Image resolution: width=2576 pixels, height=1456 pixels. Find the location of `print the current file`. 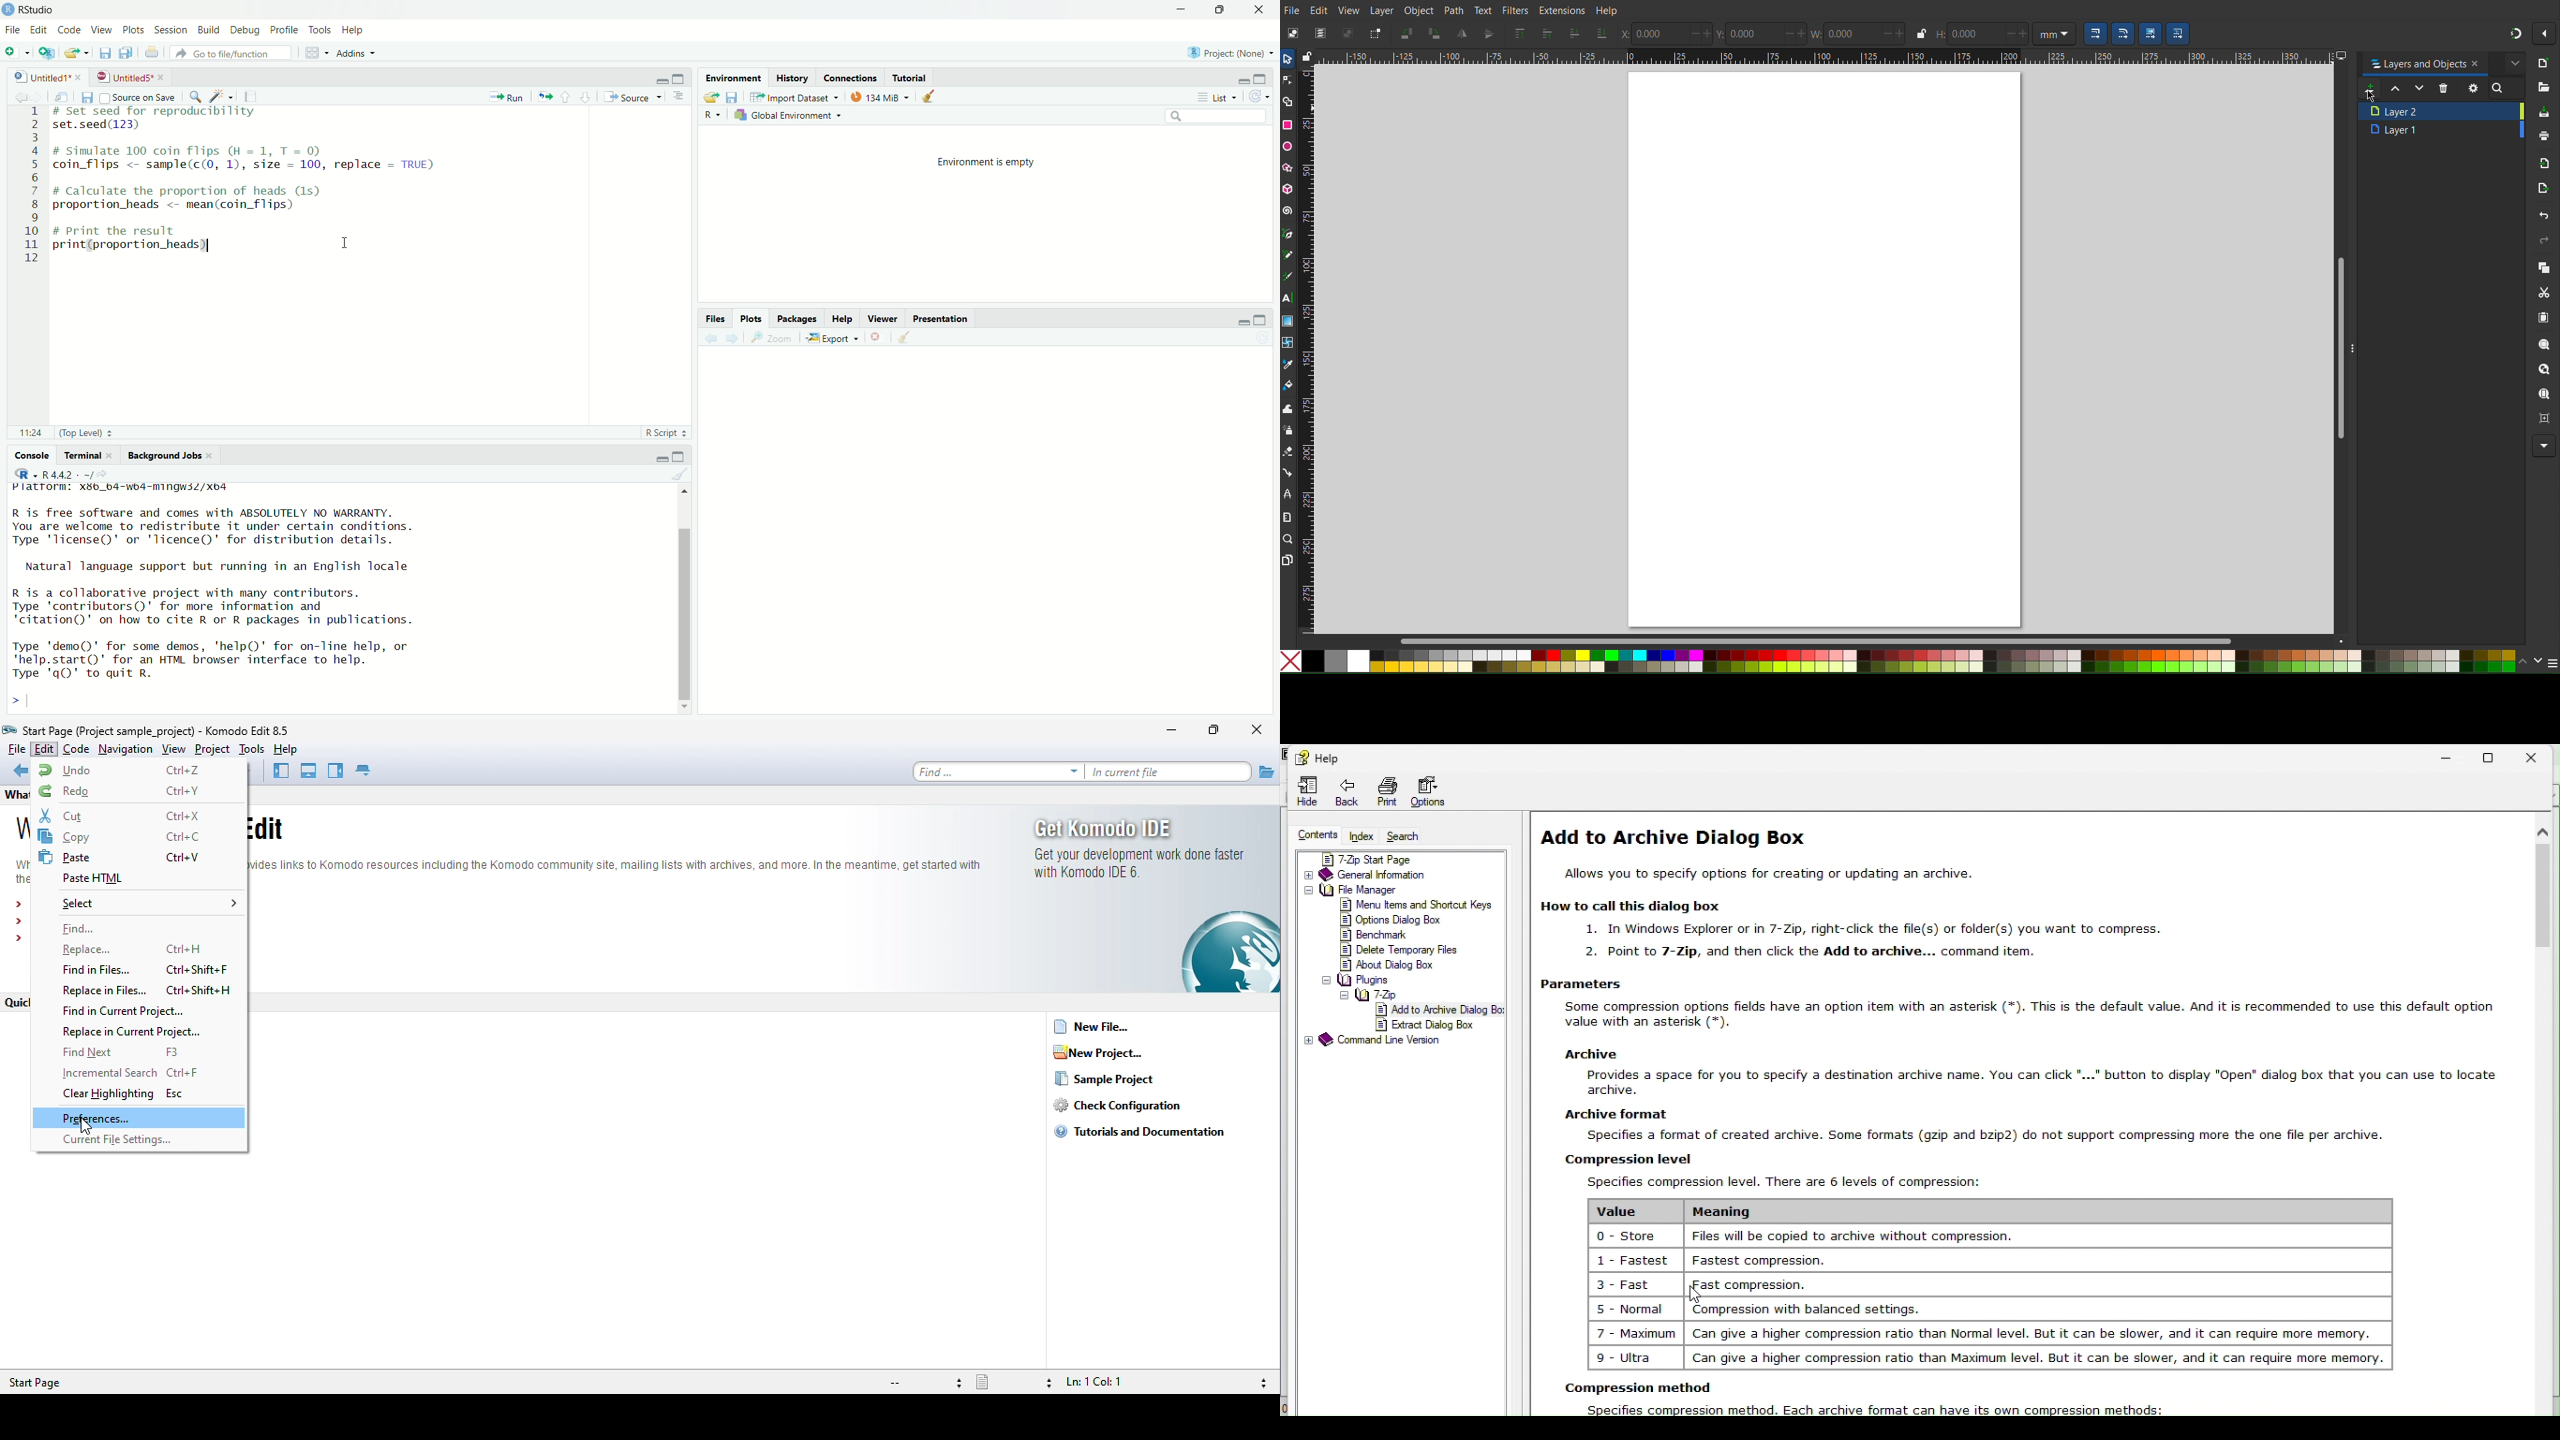

print the current file is located at coordinates (151, 54).